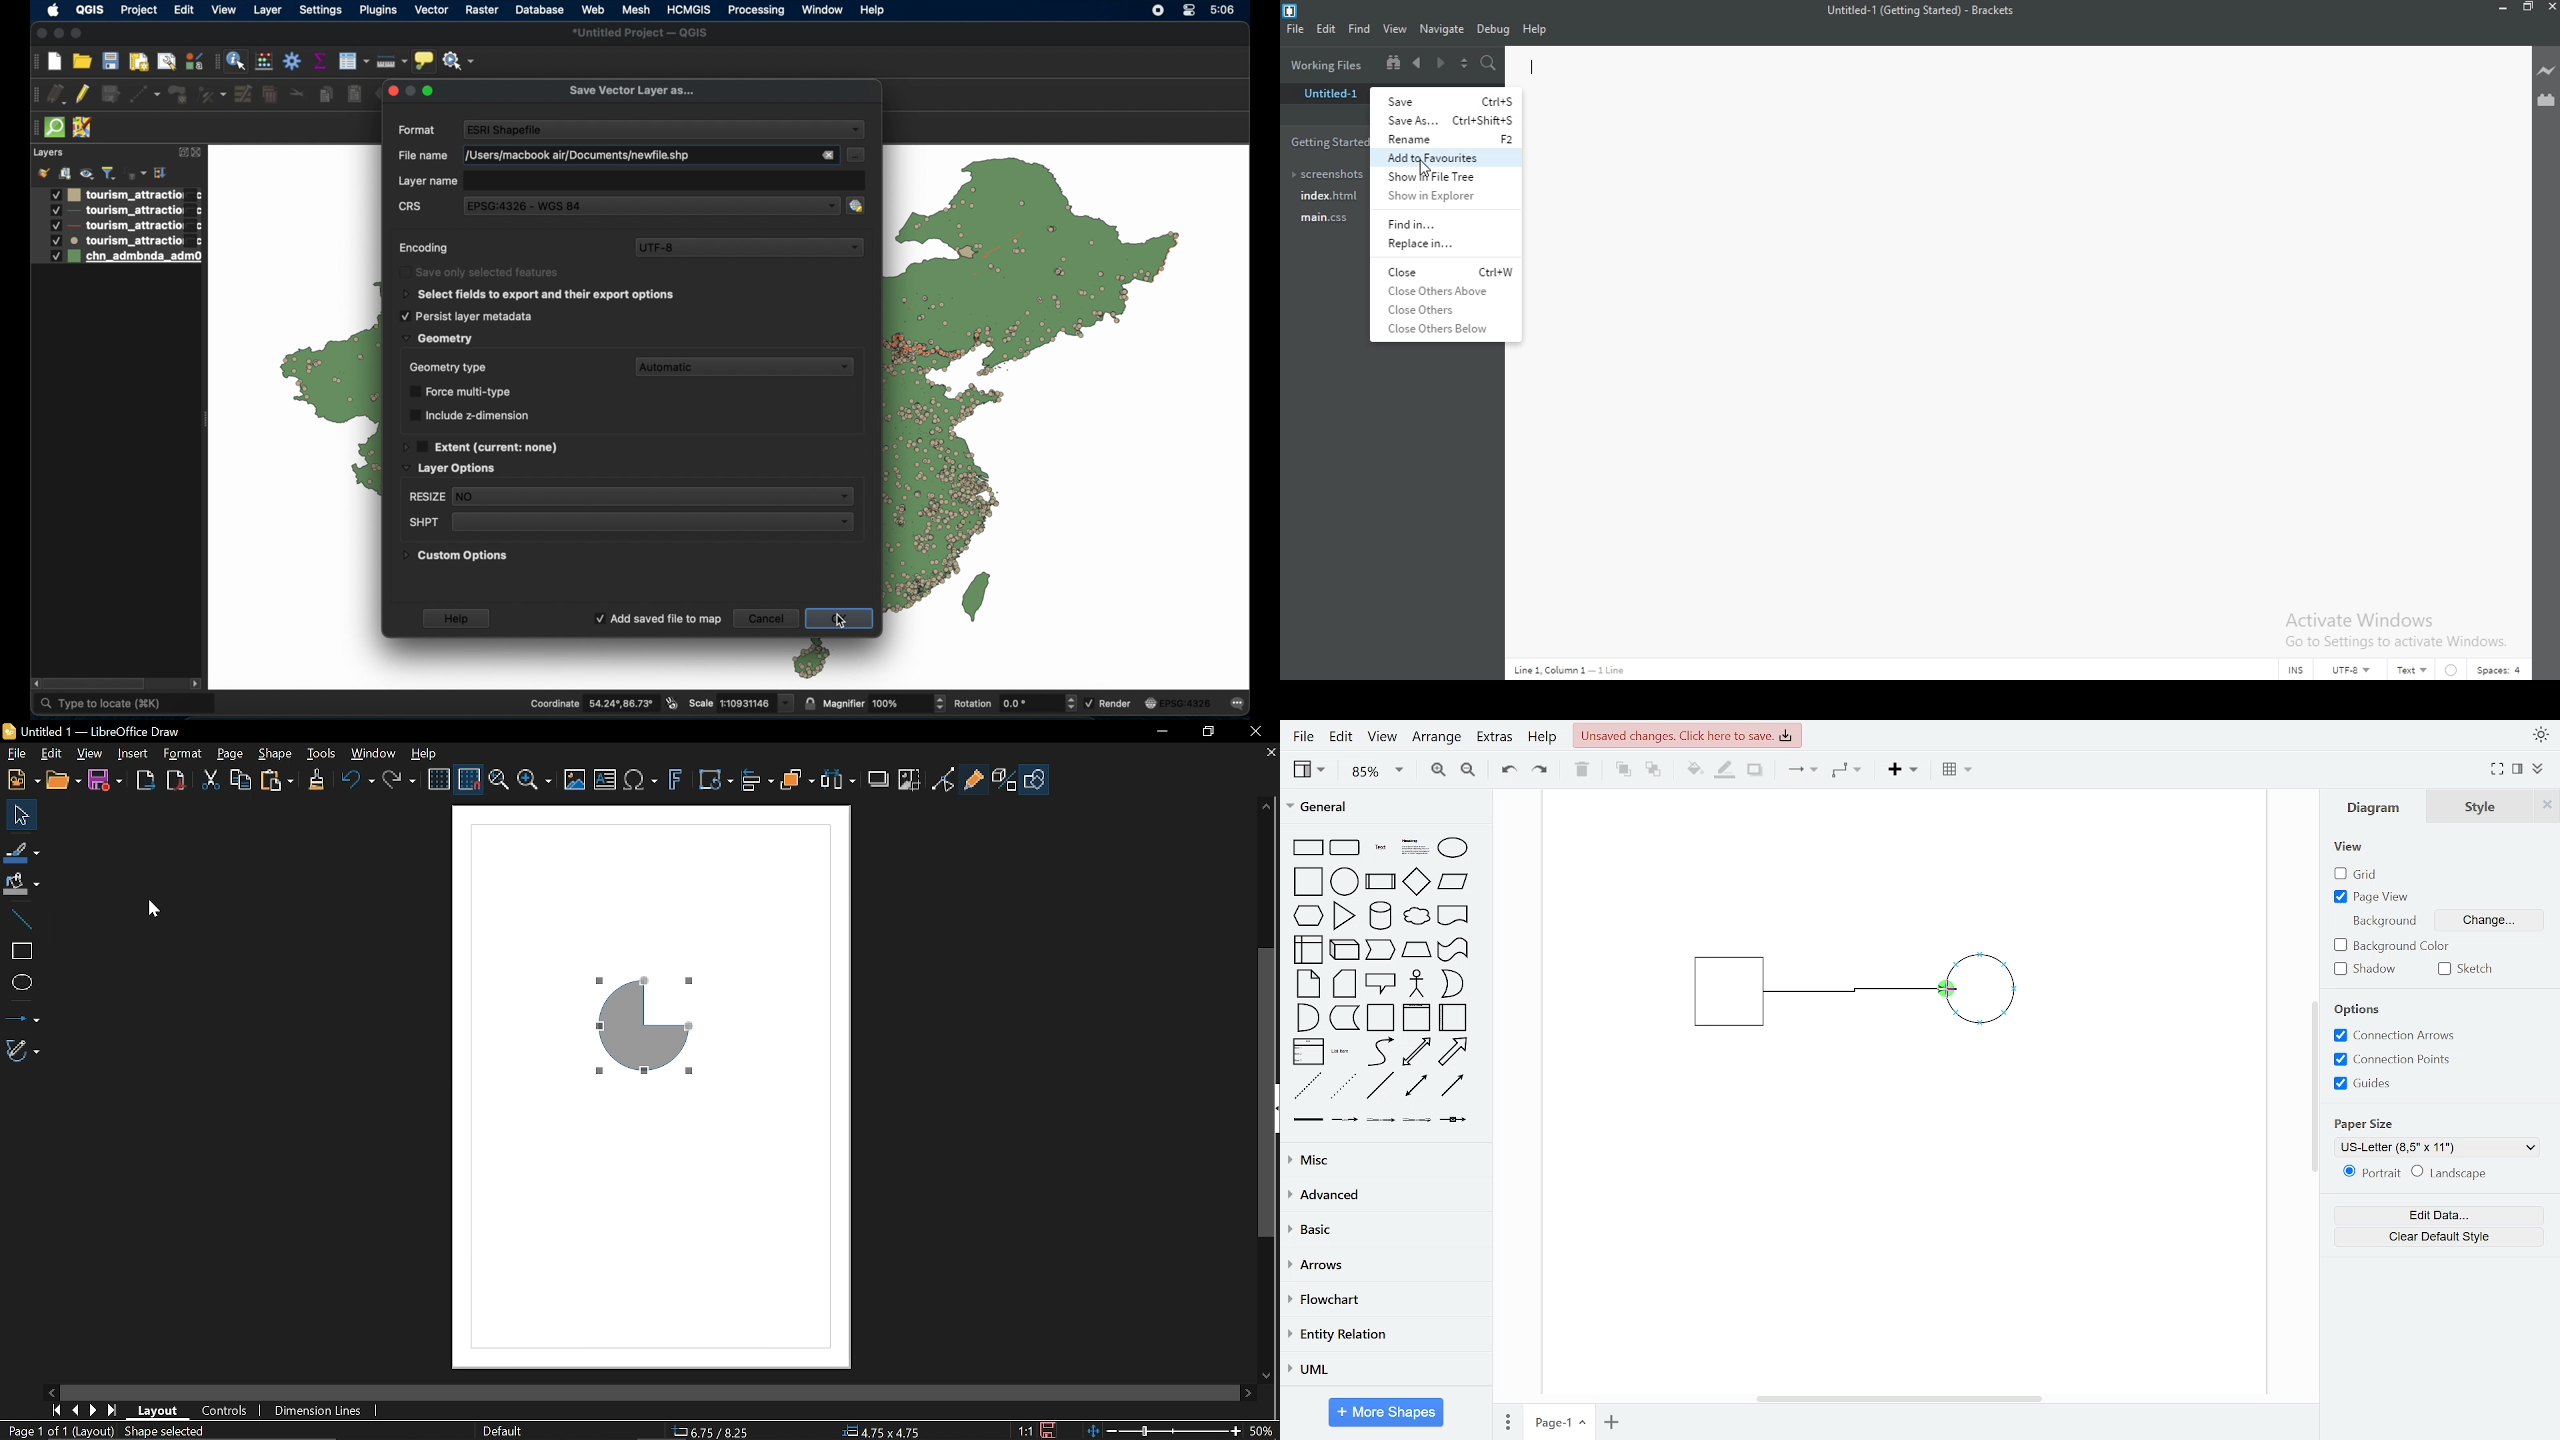 This screenshot has width=2576, height=1456. What do you see at coordinates (2540, 735) in the screenshot?
I see `appearance` at bounding box center [2540, 735].